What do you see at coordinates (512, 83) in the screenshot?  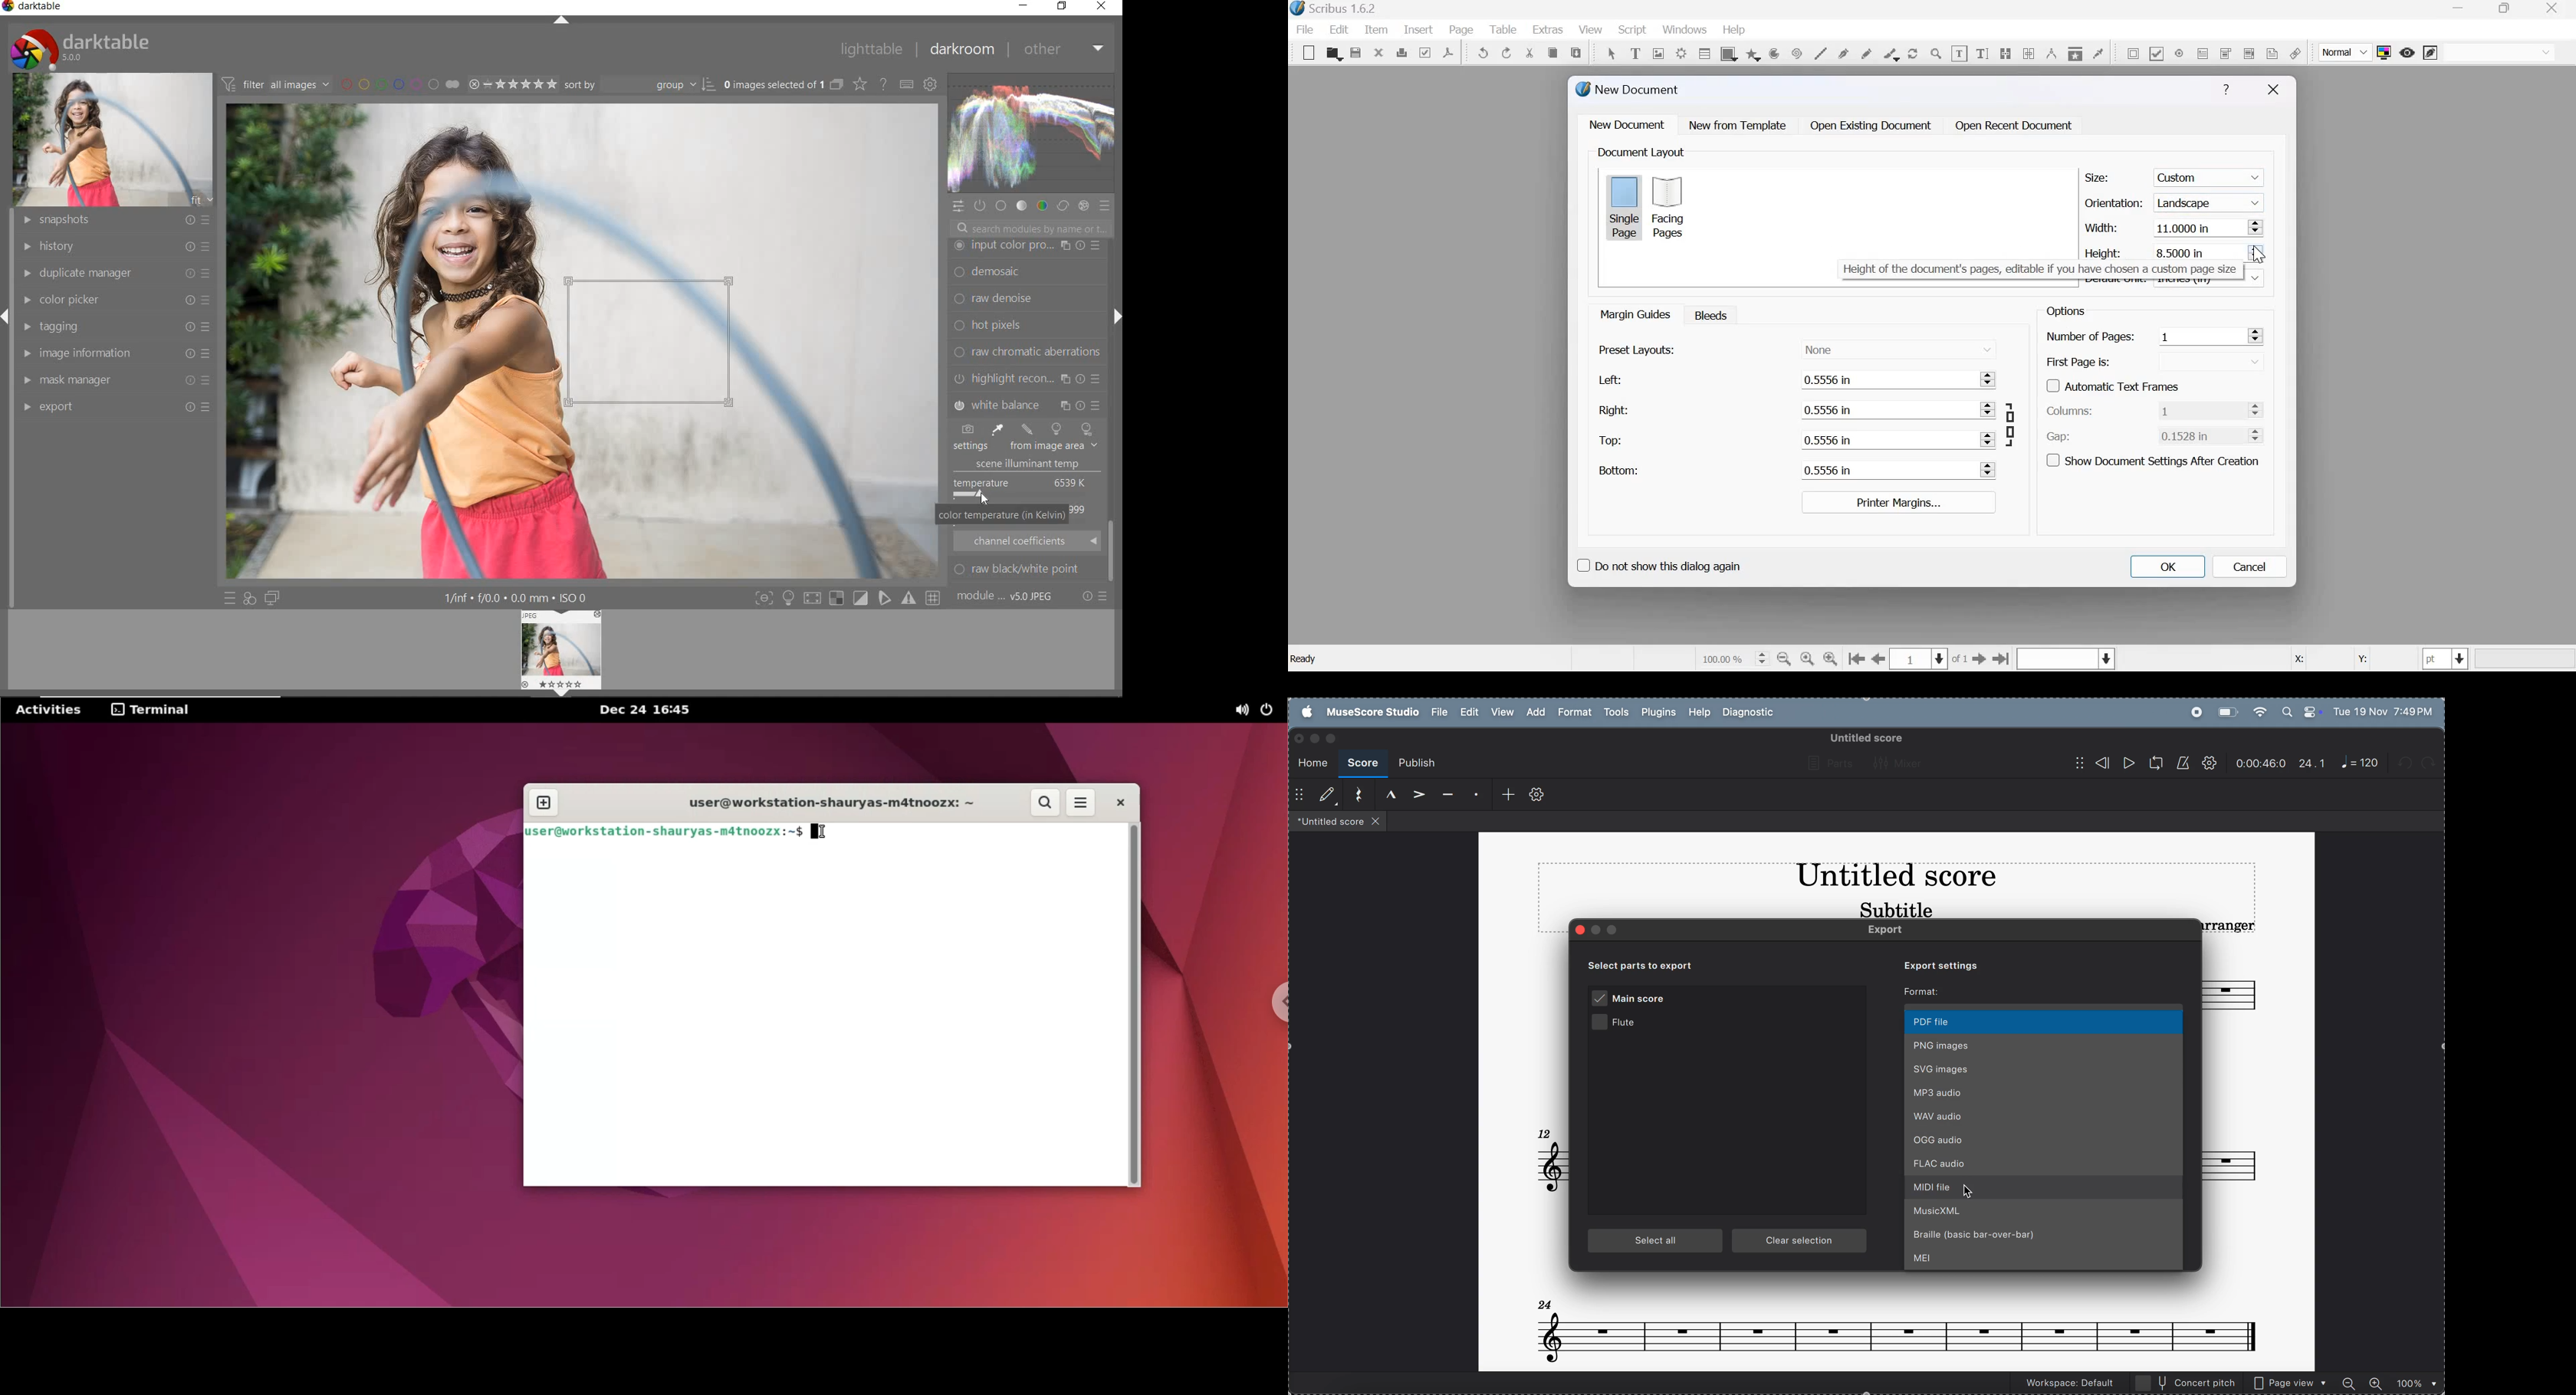 I see `selected image range rating` at bounding box center [512, 83].